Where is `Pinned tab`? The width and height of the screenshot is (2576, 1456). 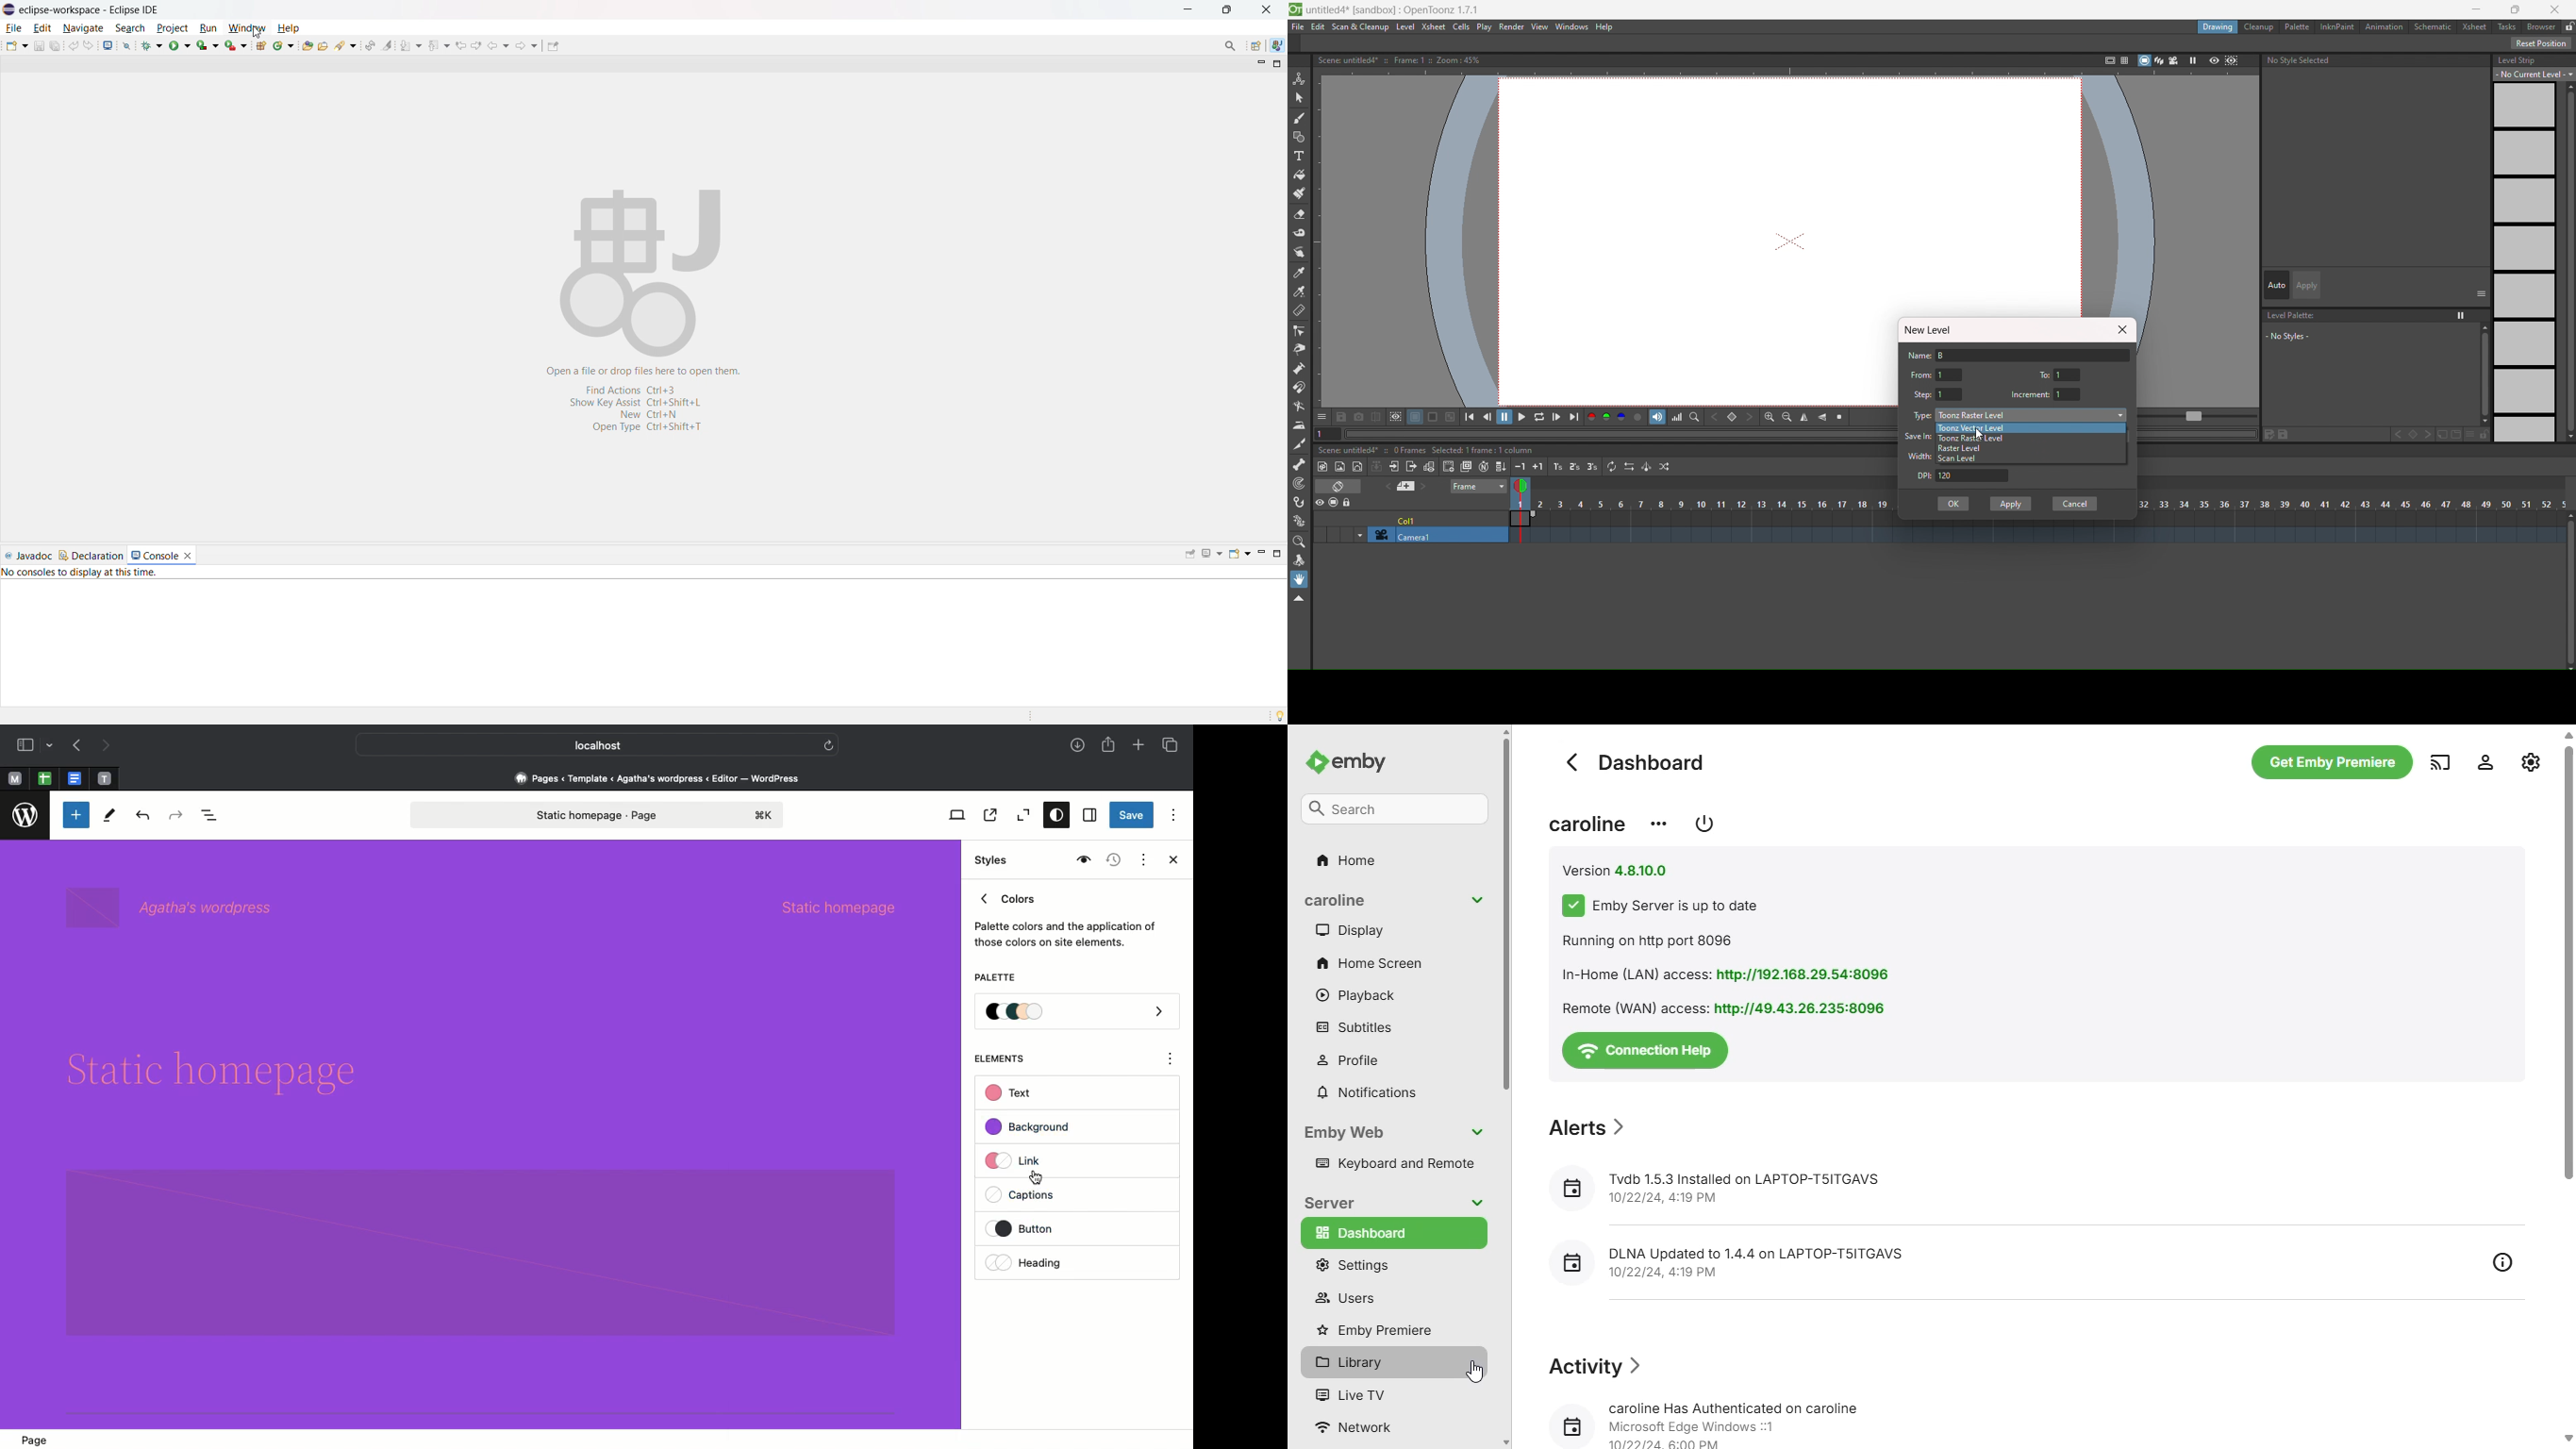
Pinned tab is located at coordinates (105, 779).